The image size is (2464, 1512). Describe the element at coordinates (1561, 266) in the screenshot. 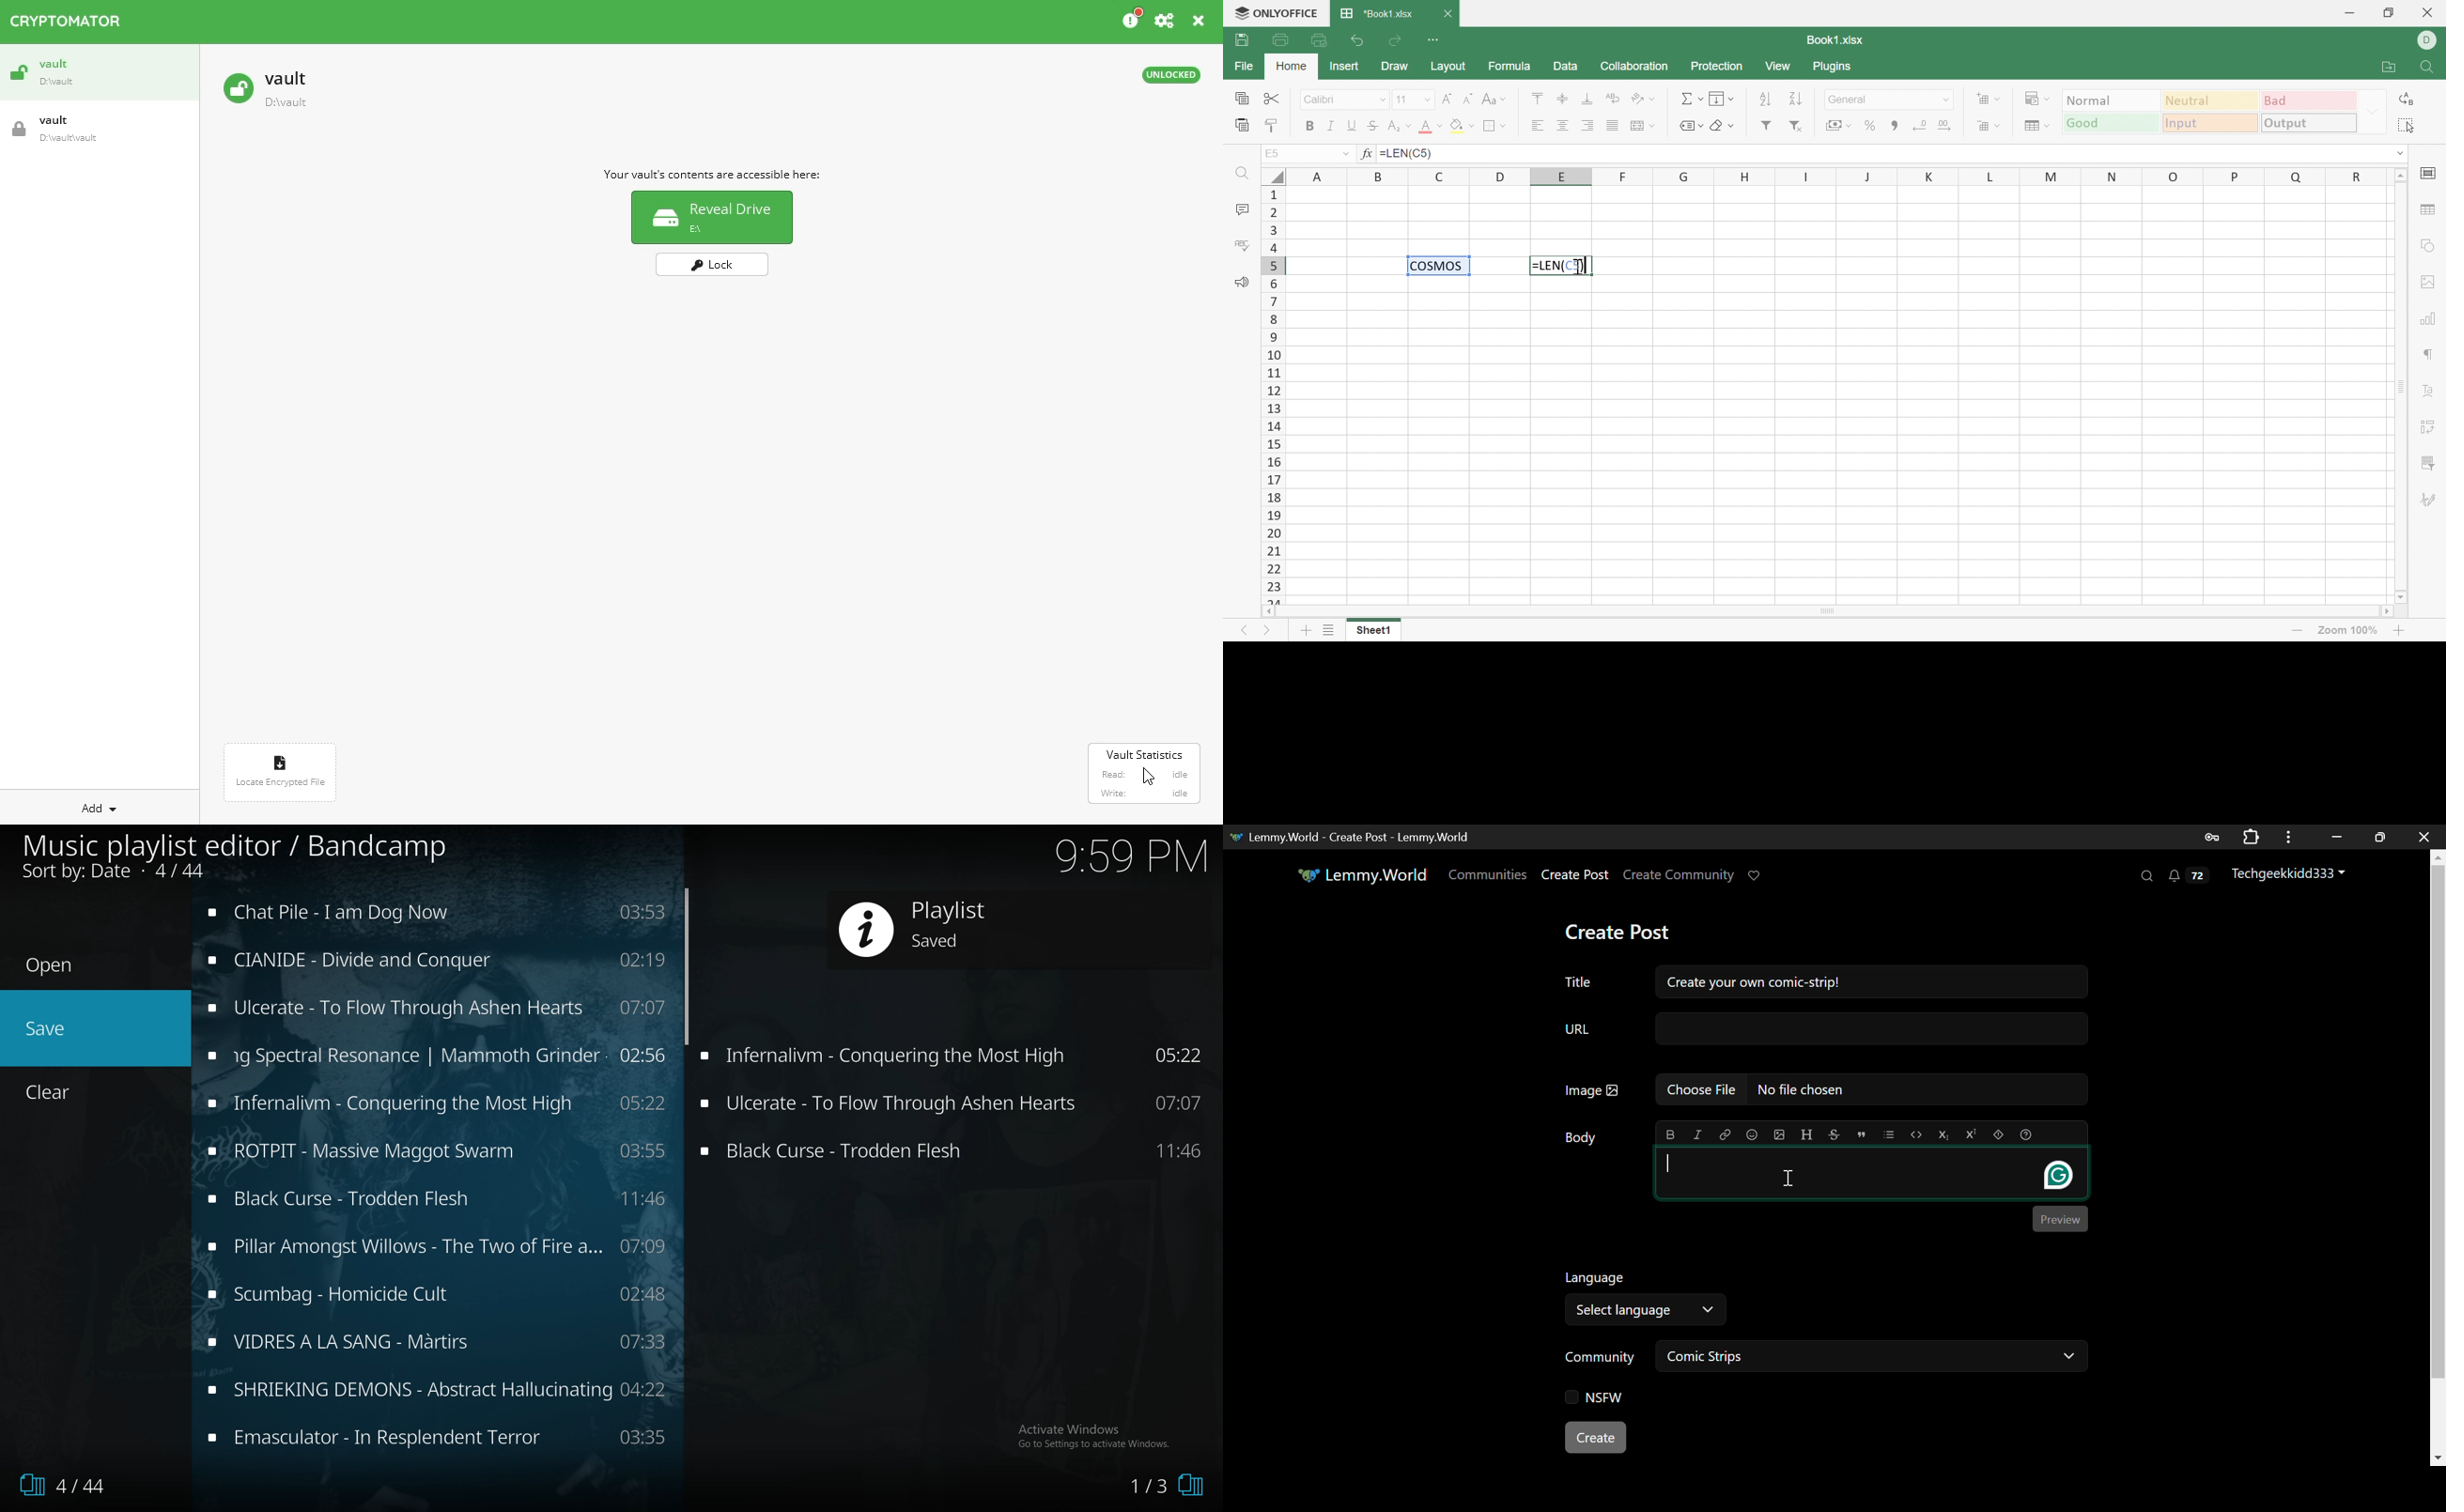

I see `=LEN(C5)` at that location.